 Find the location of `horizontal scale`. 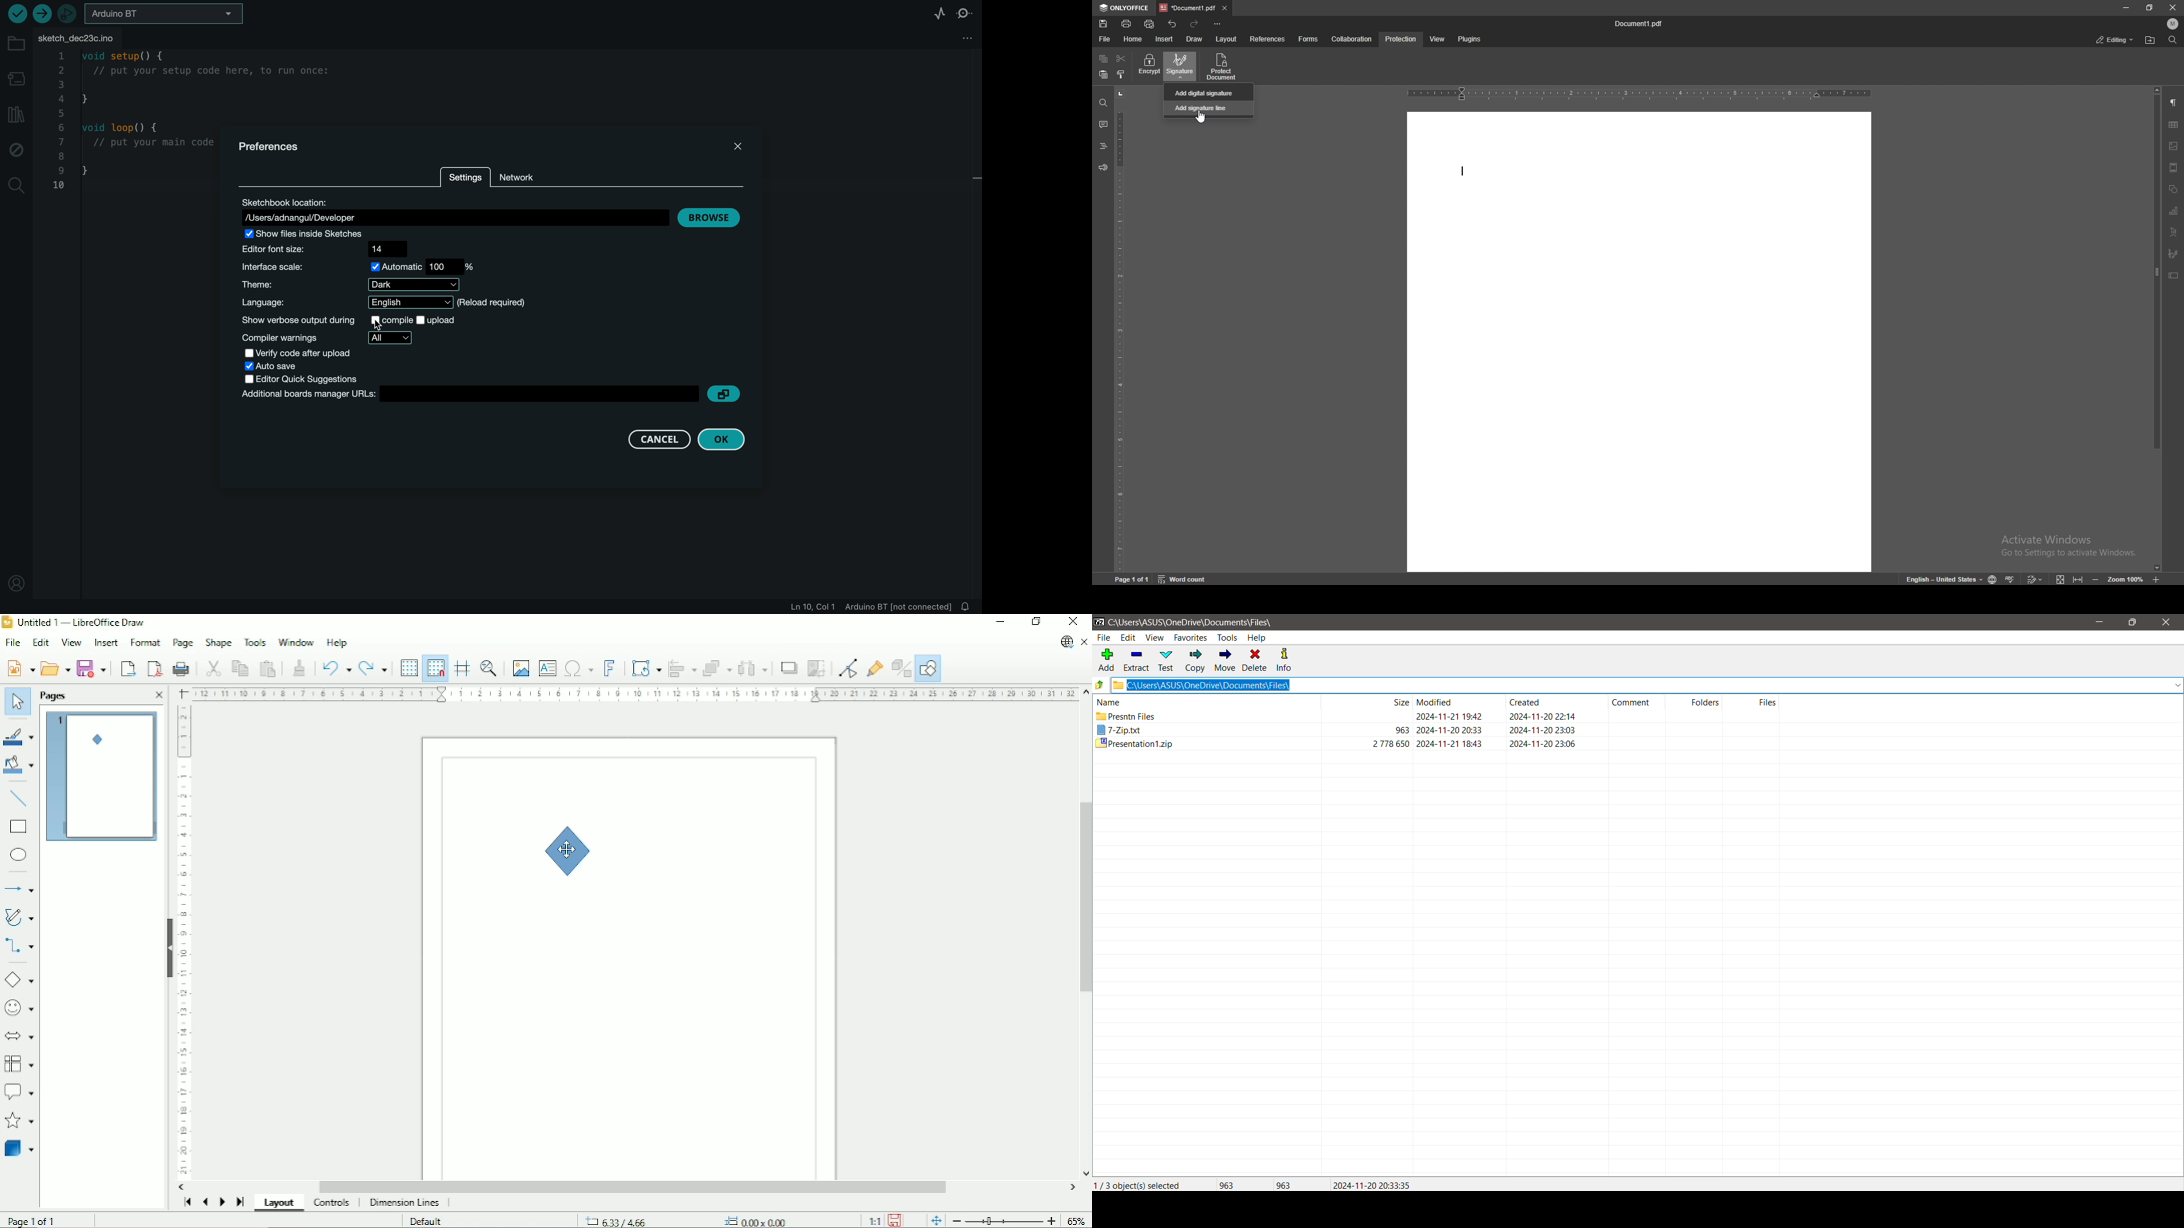

horizontal scale is located at coordinates (1639, 94).